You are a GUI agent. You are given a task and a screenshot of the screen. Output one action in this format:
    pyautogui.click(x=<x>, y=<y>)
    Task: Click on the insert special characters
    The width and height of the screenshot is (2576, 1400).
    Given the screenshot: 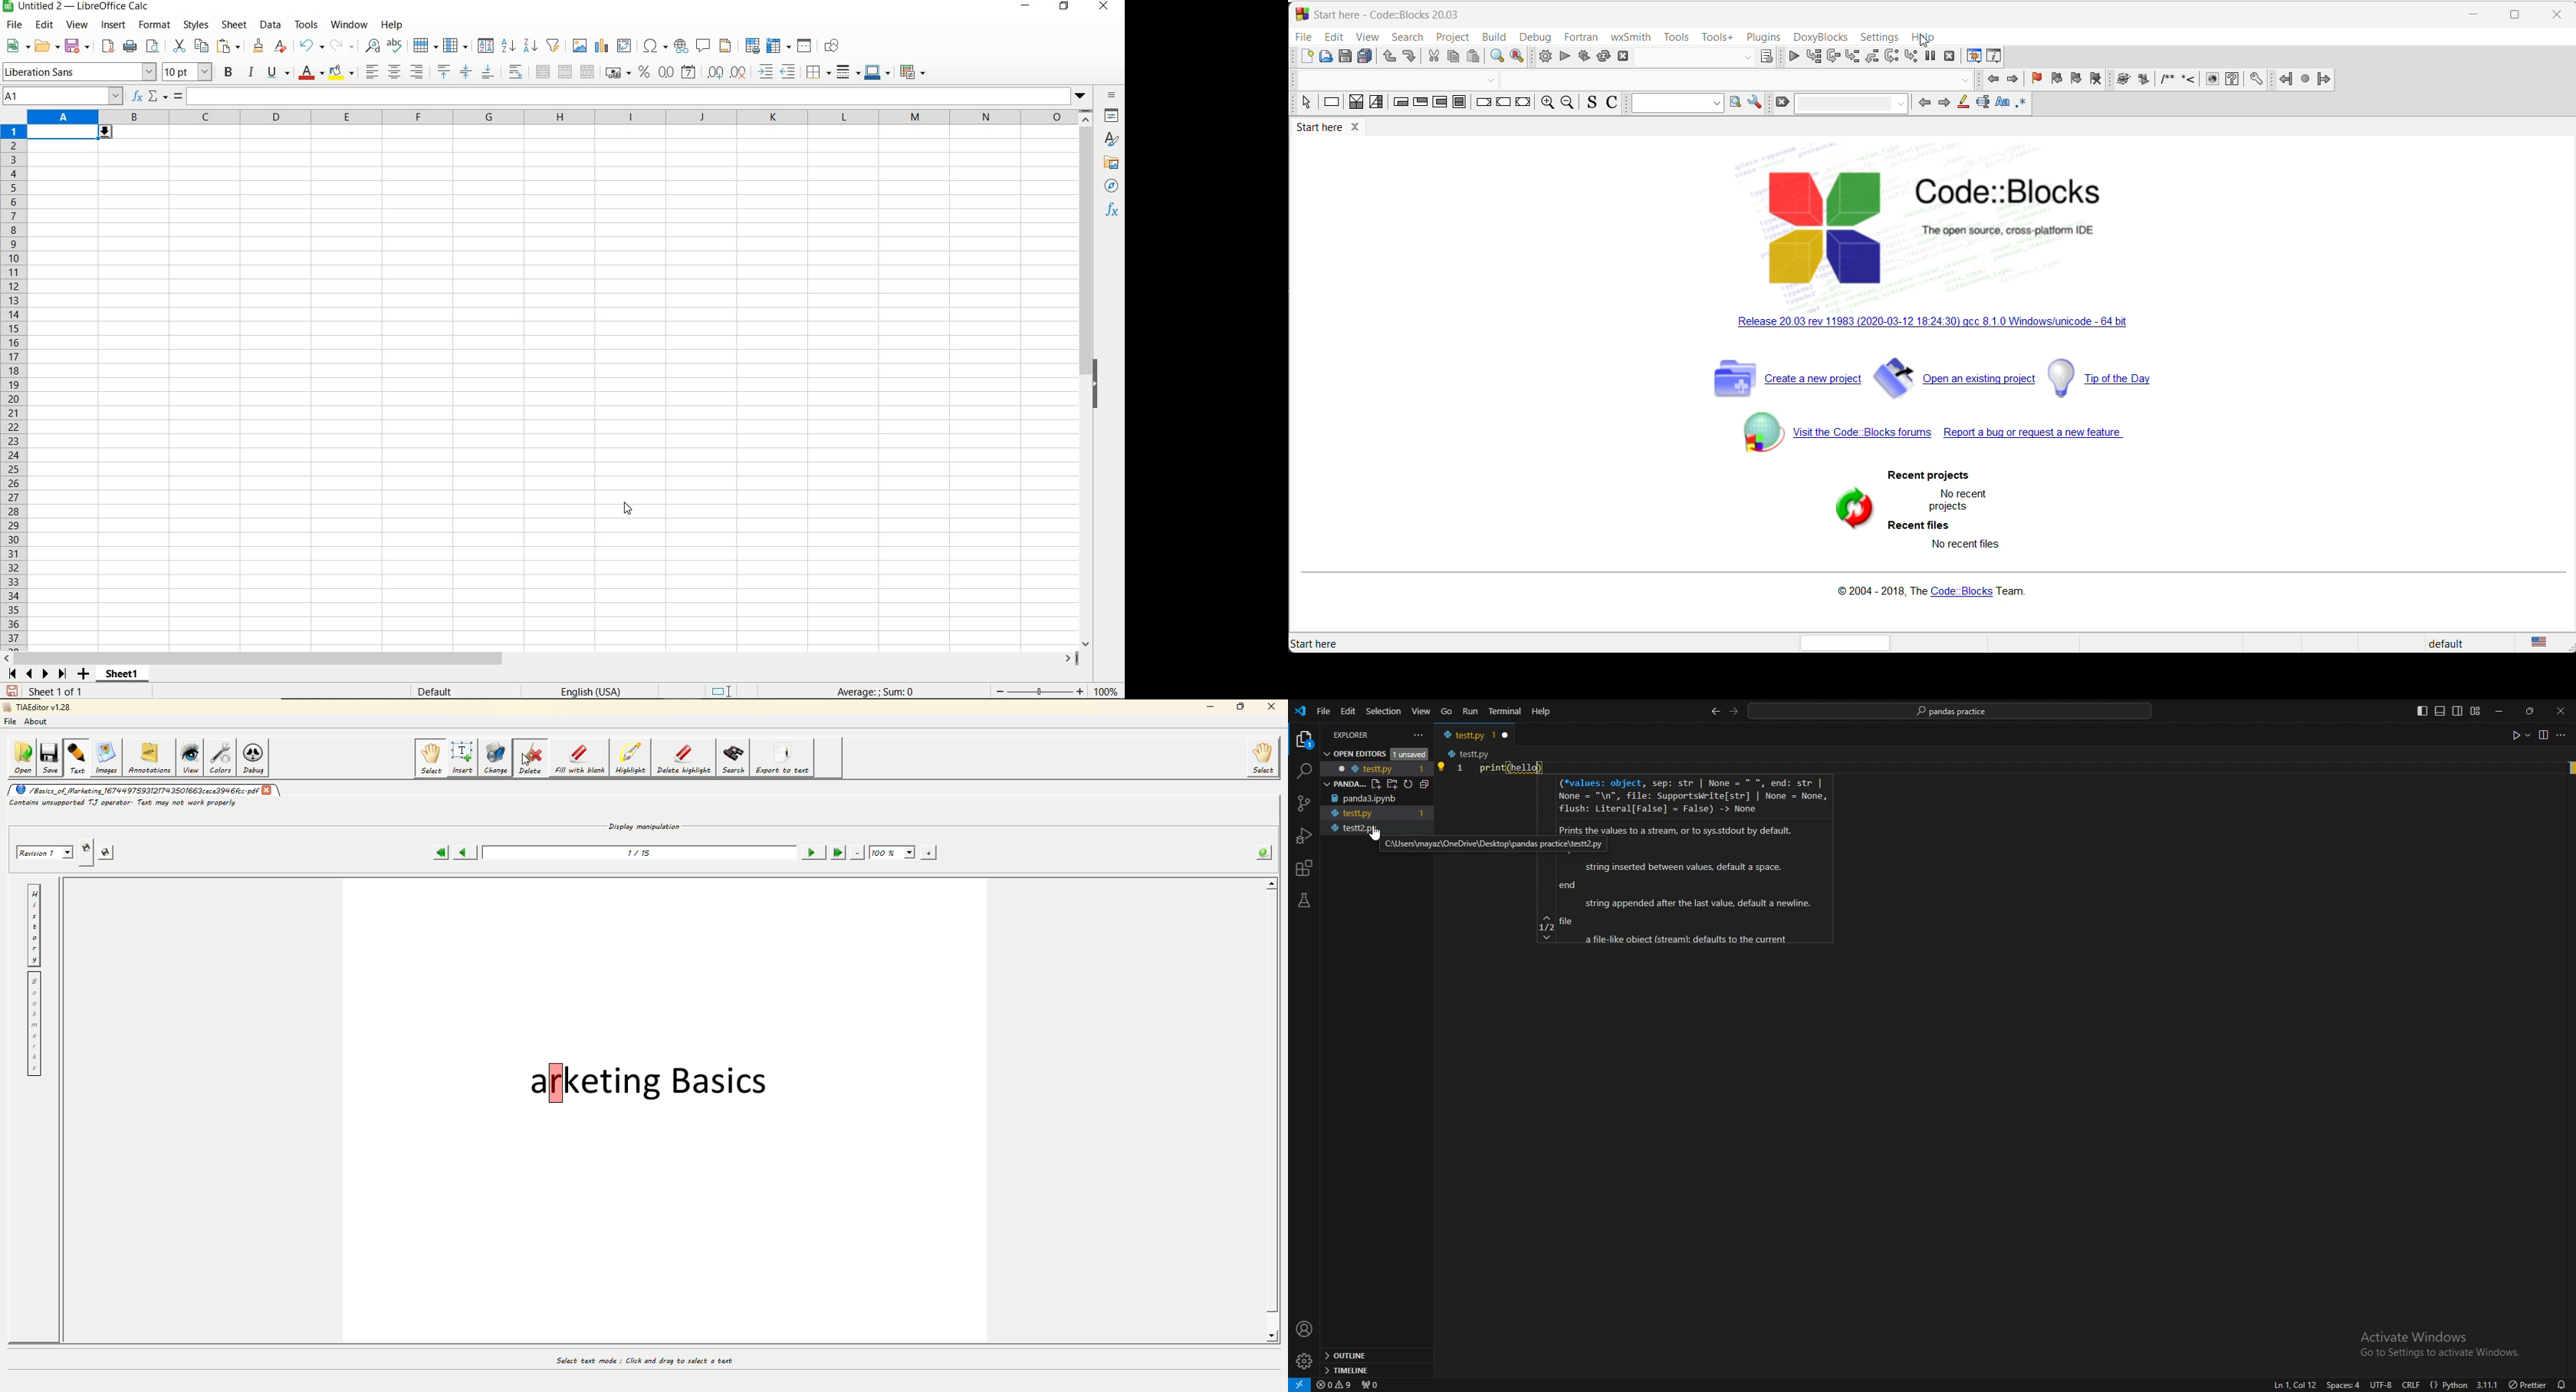 What is the action you would take?
    pyautogui.click(x=656, y=46)
    